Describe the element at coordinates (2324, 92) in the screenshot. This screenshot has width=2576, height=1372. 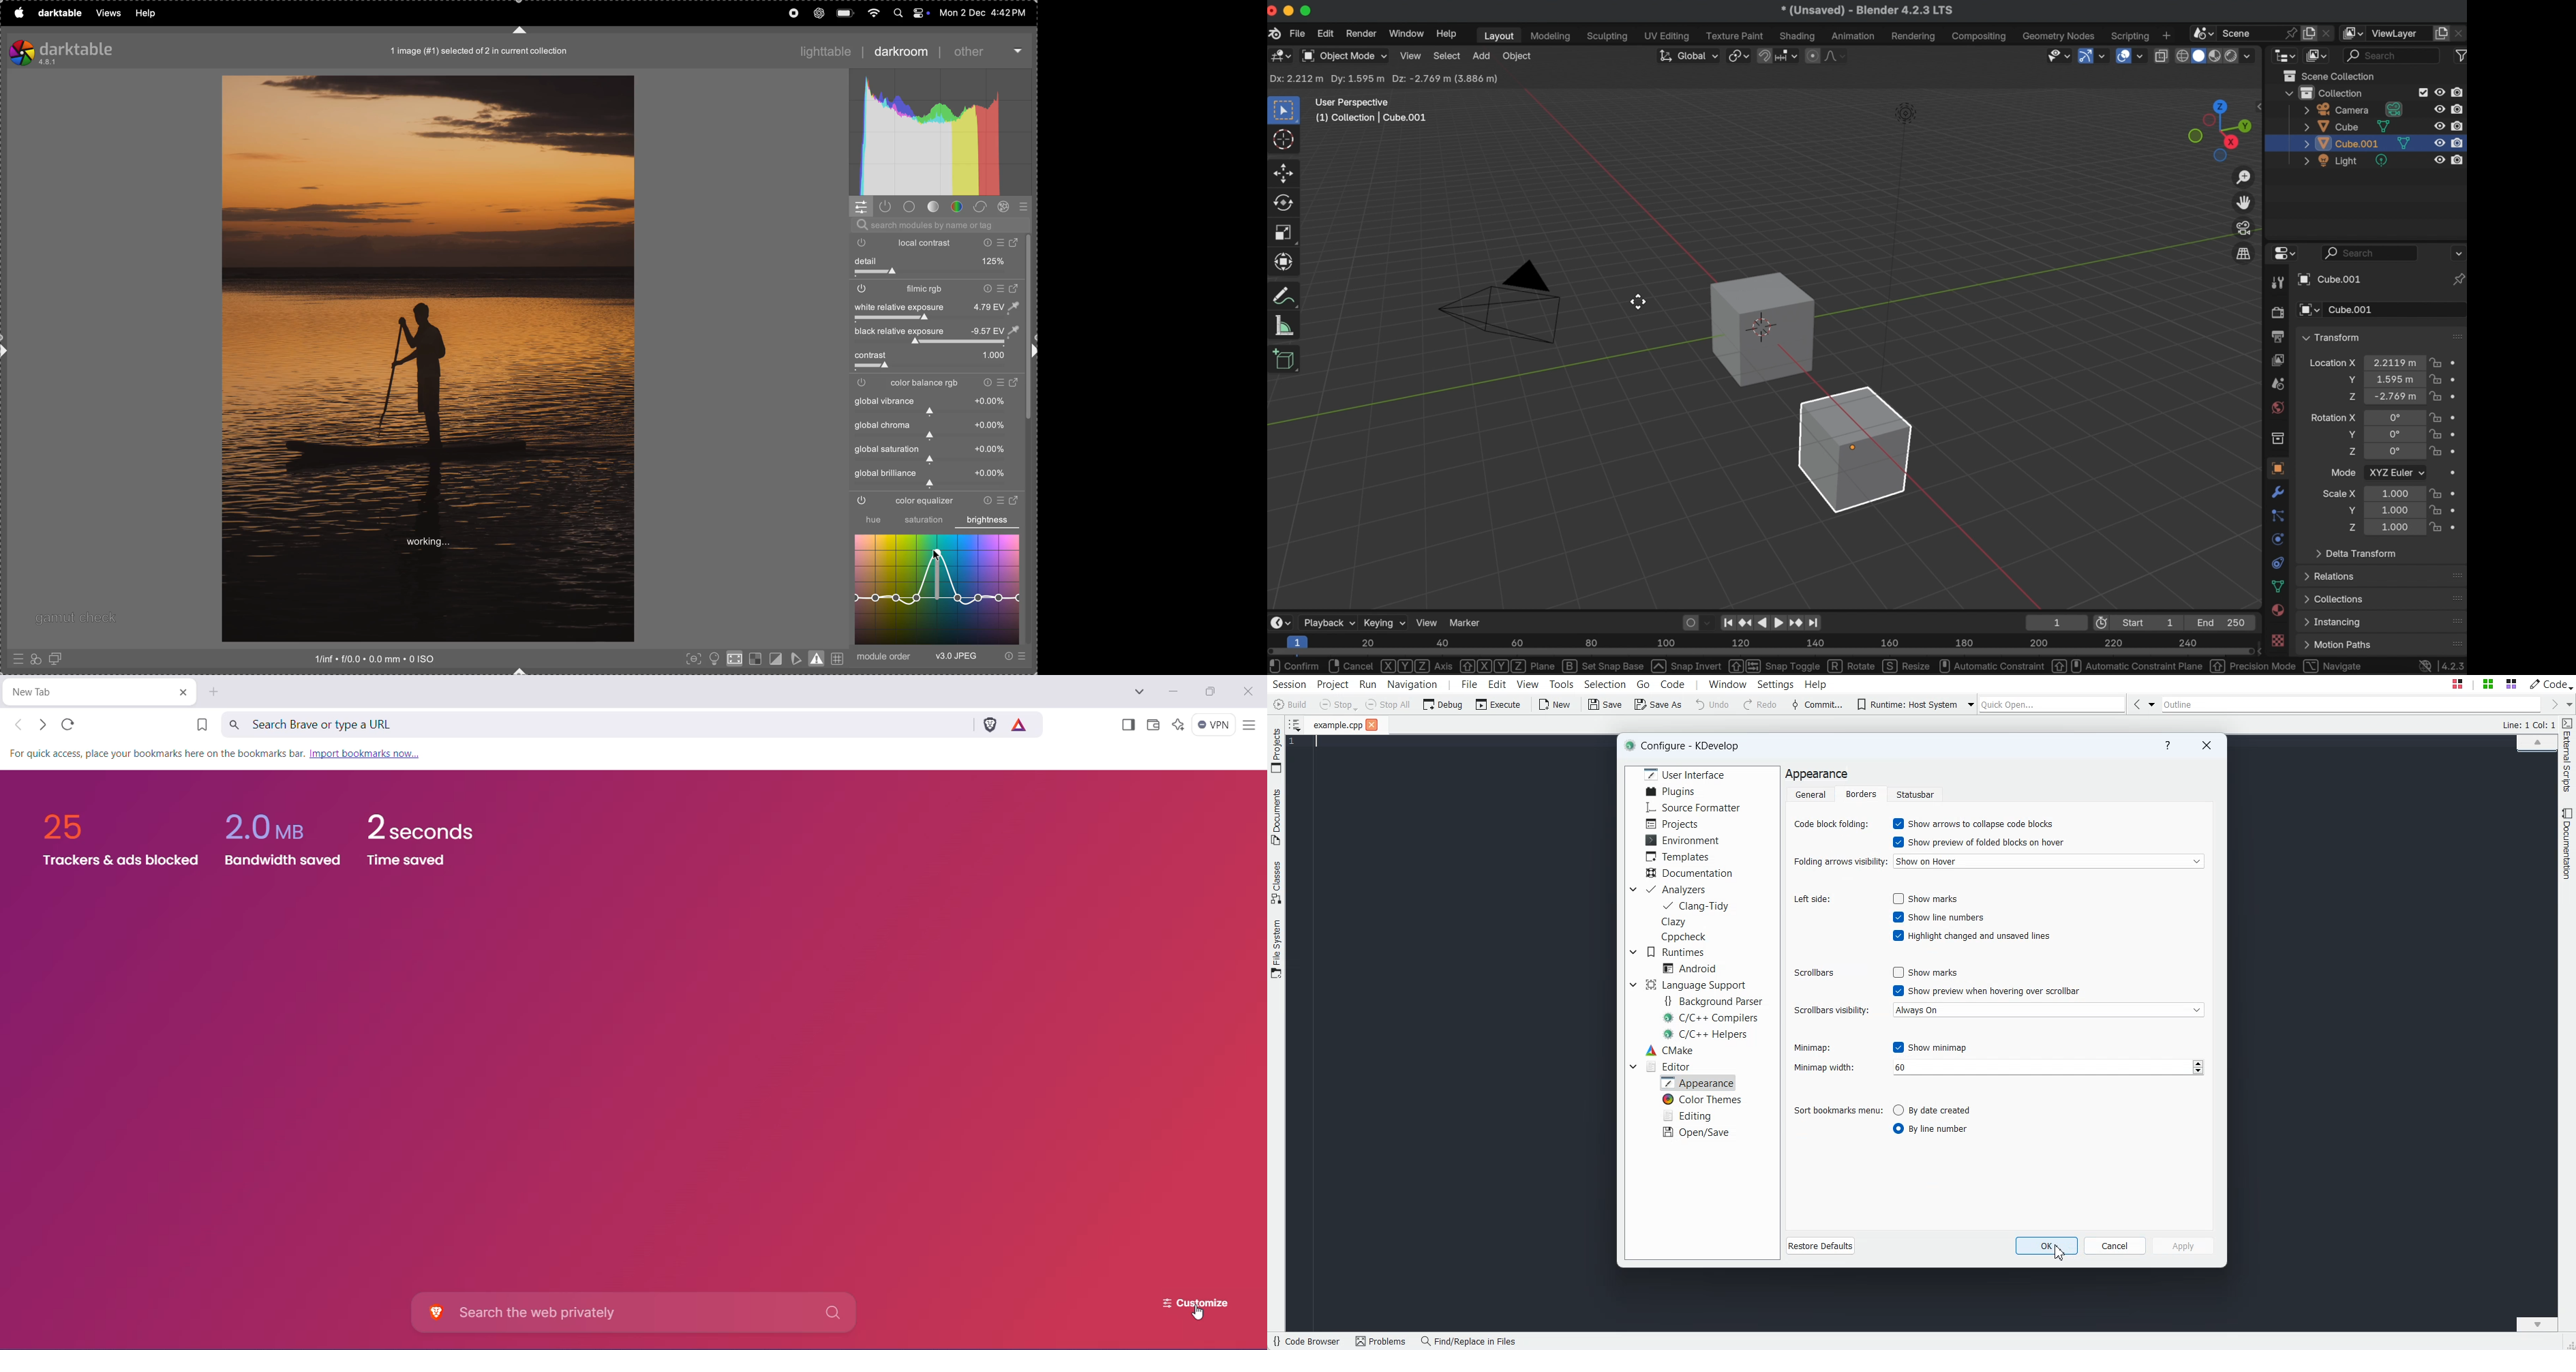
I see `collection` at that location.